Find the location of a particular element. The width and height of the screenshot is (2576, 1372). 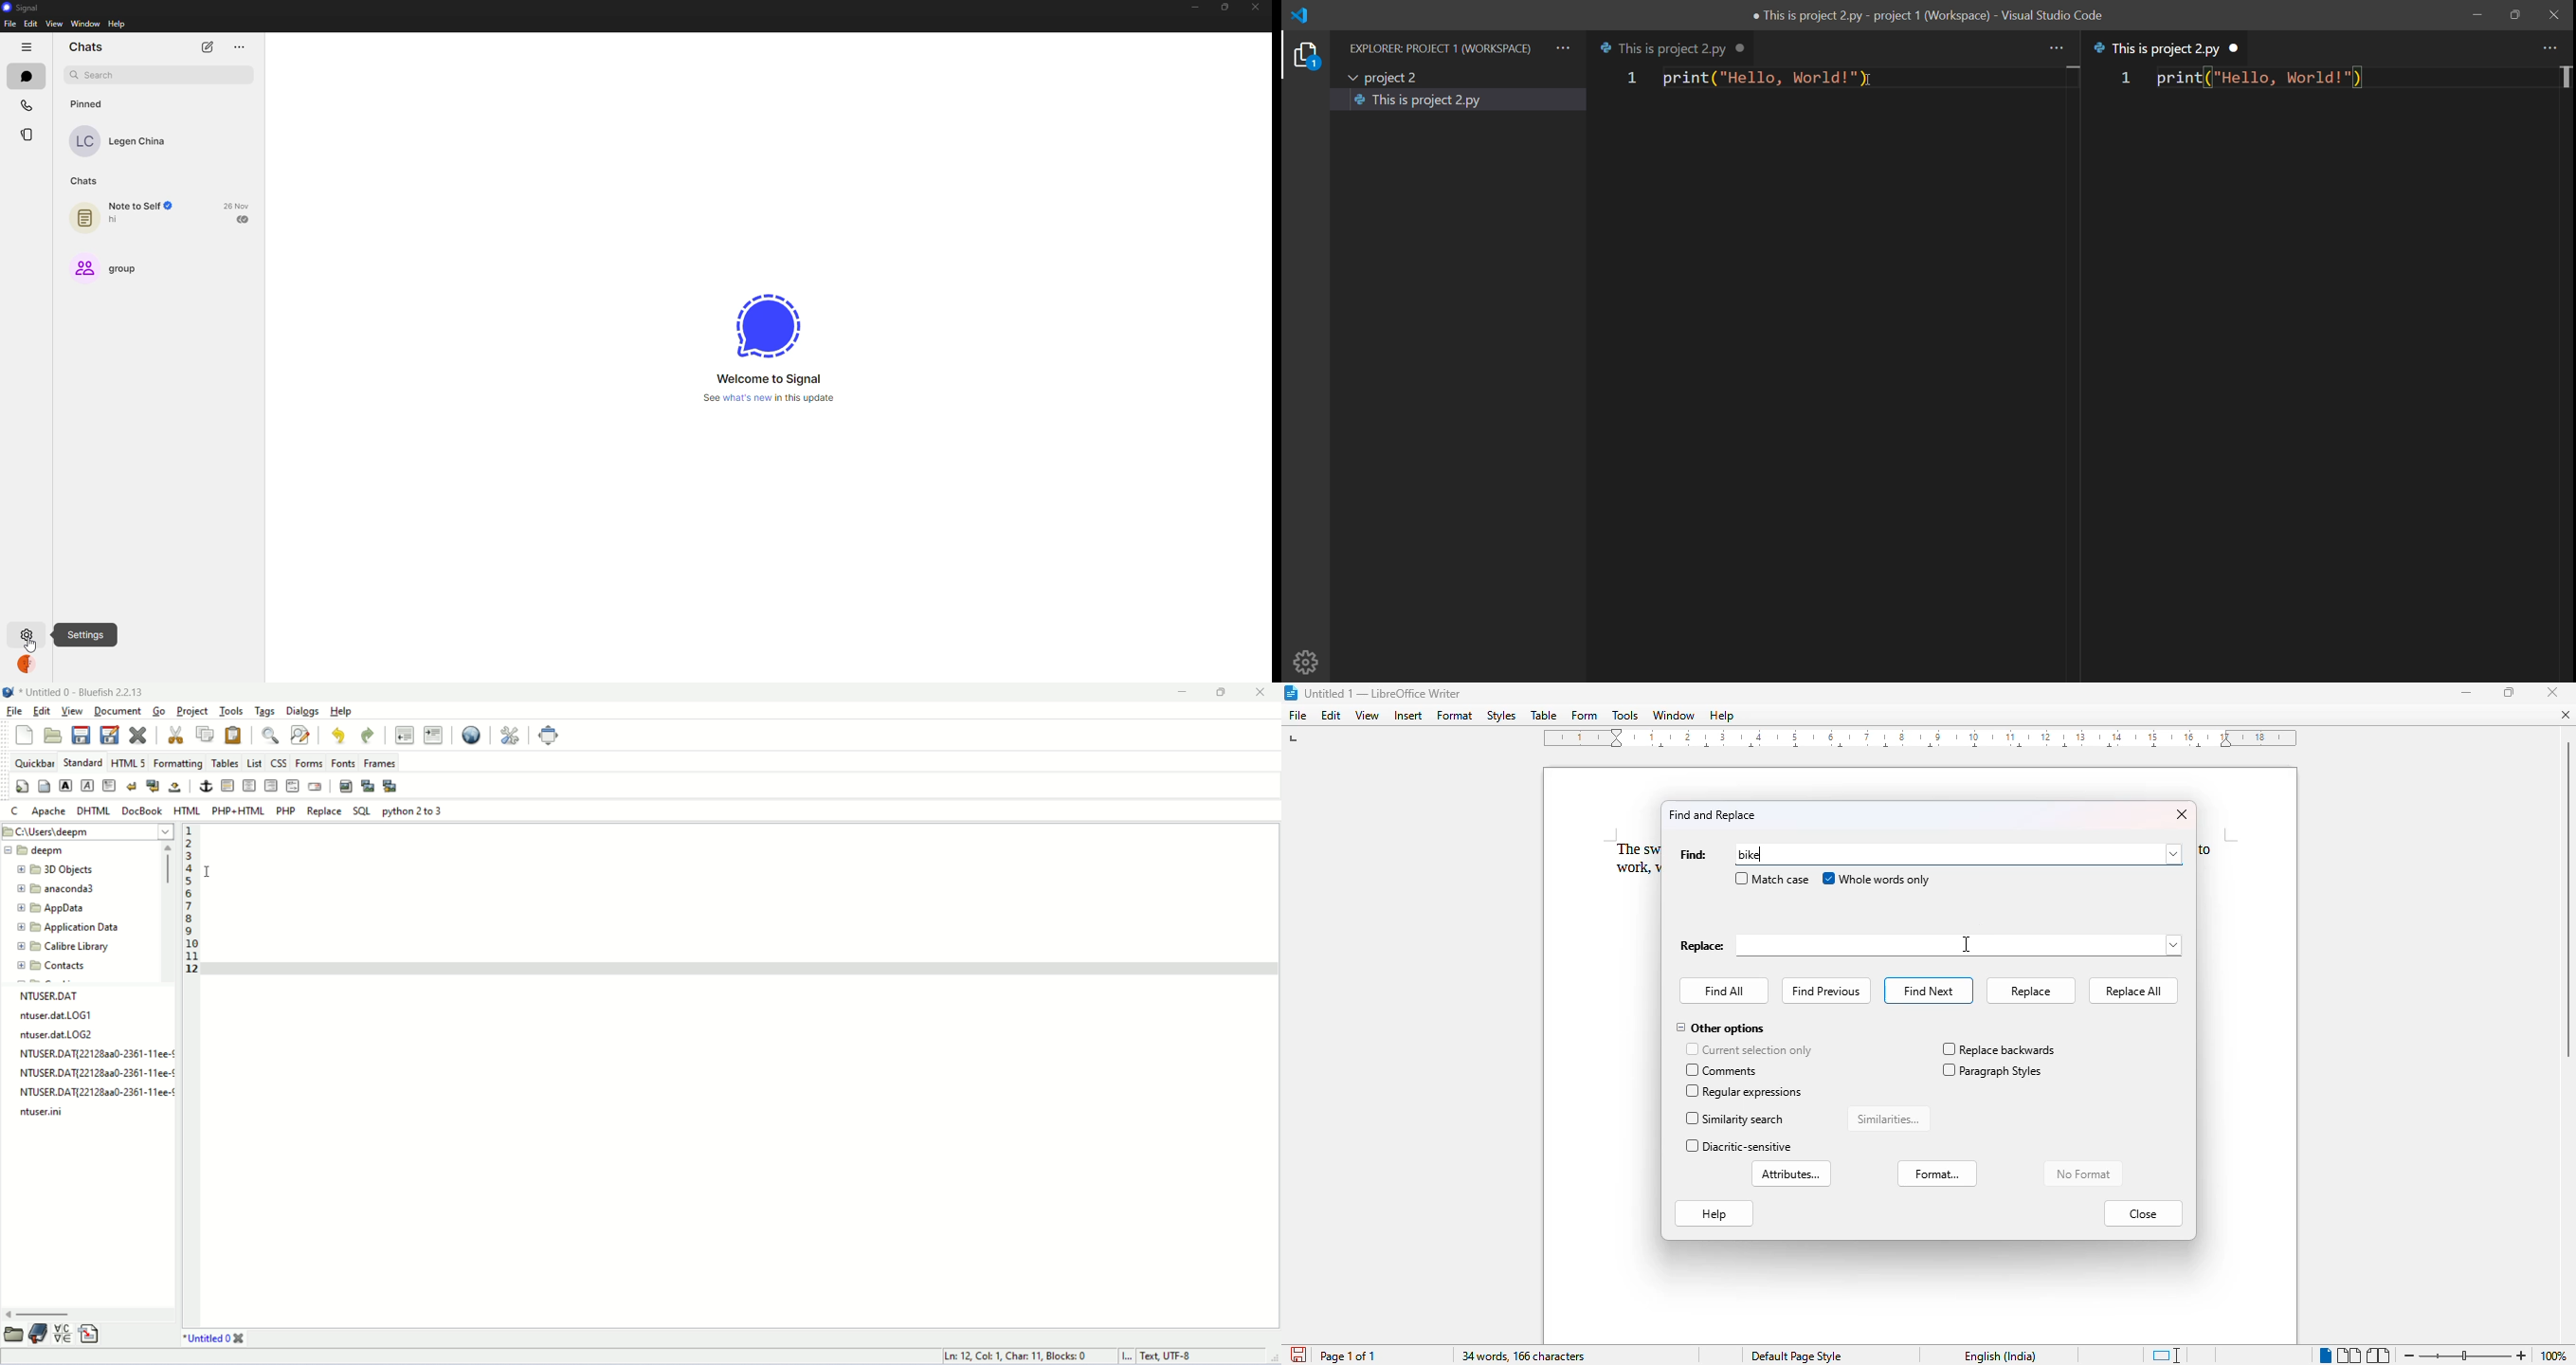

Untitled 1 -- LibreOffice Writer is located at coordinates (1384, 695).